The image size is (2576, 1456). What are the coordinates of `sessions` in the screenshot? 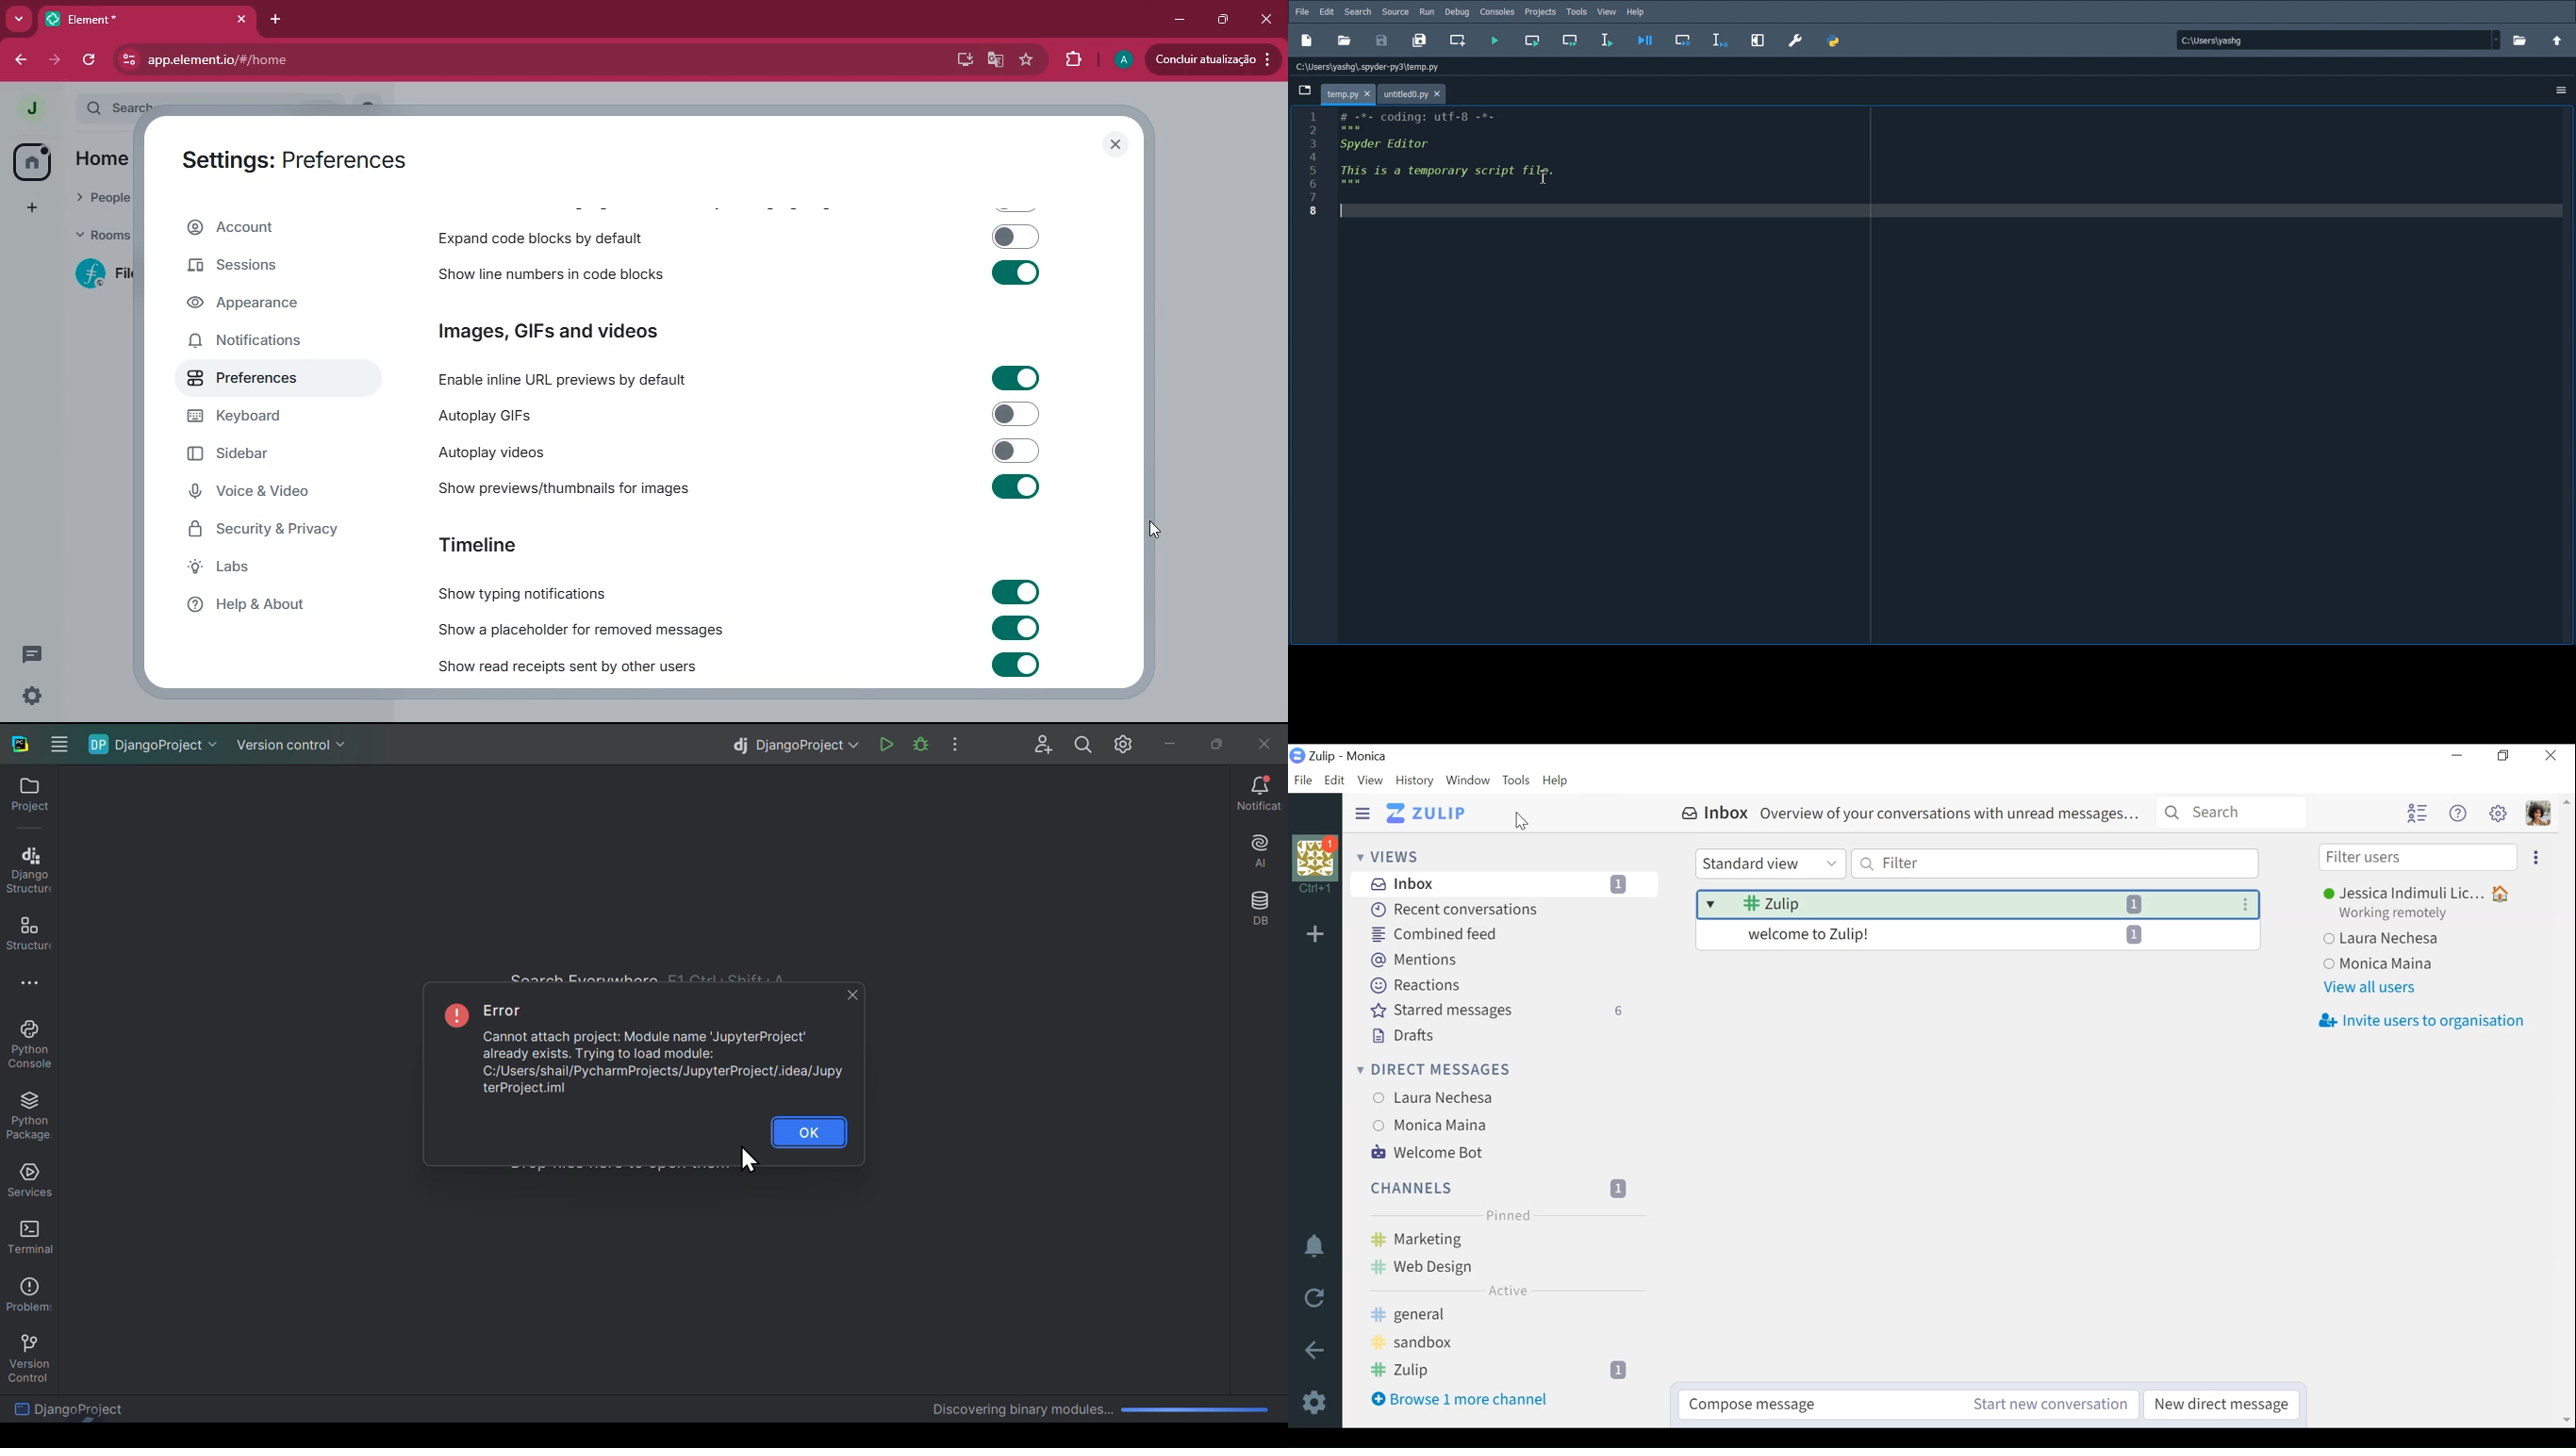 It's located at (262, 267).